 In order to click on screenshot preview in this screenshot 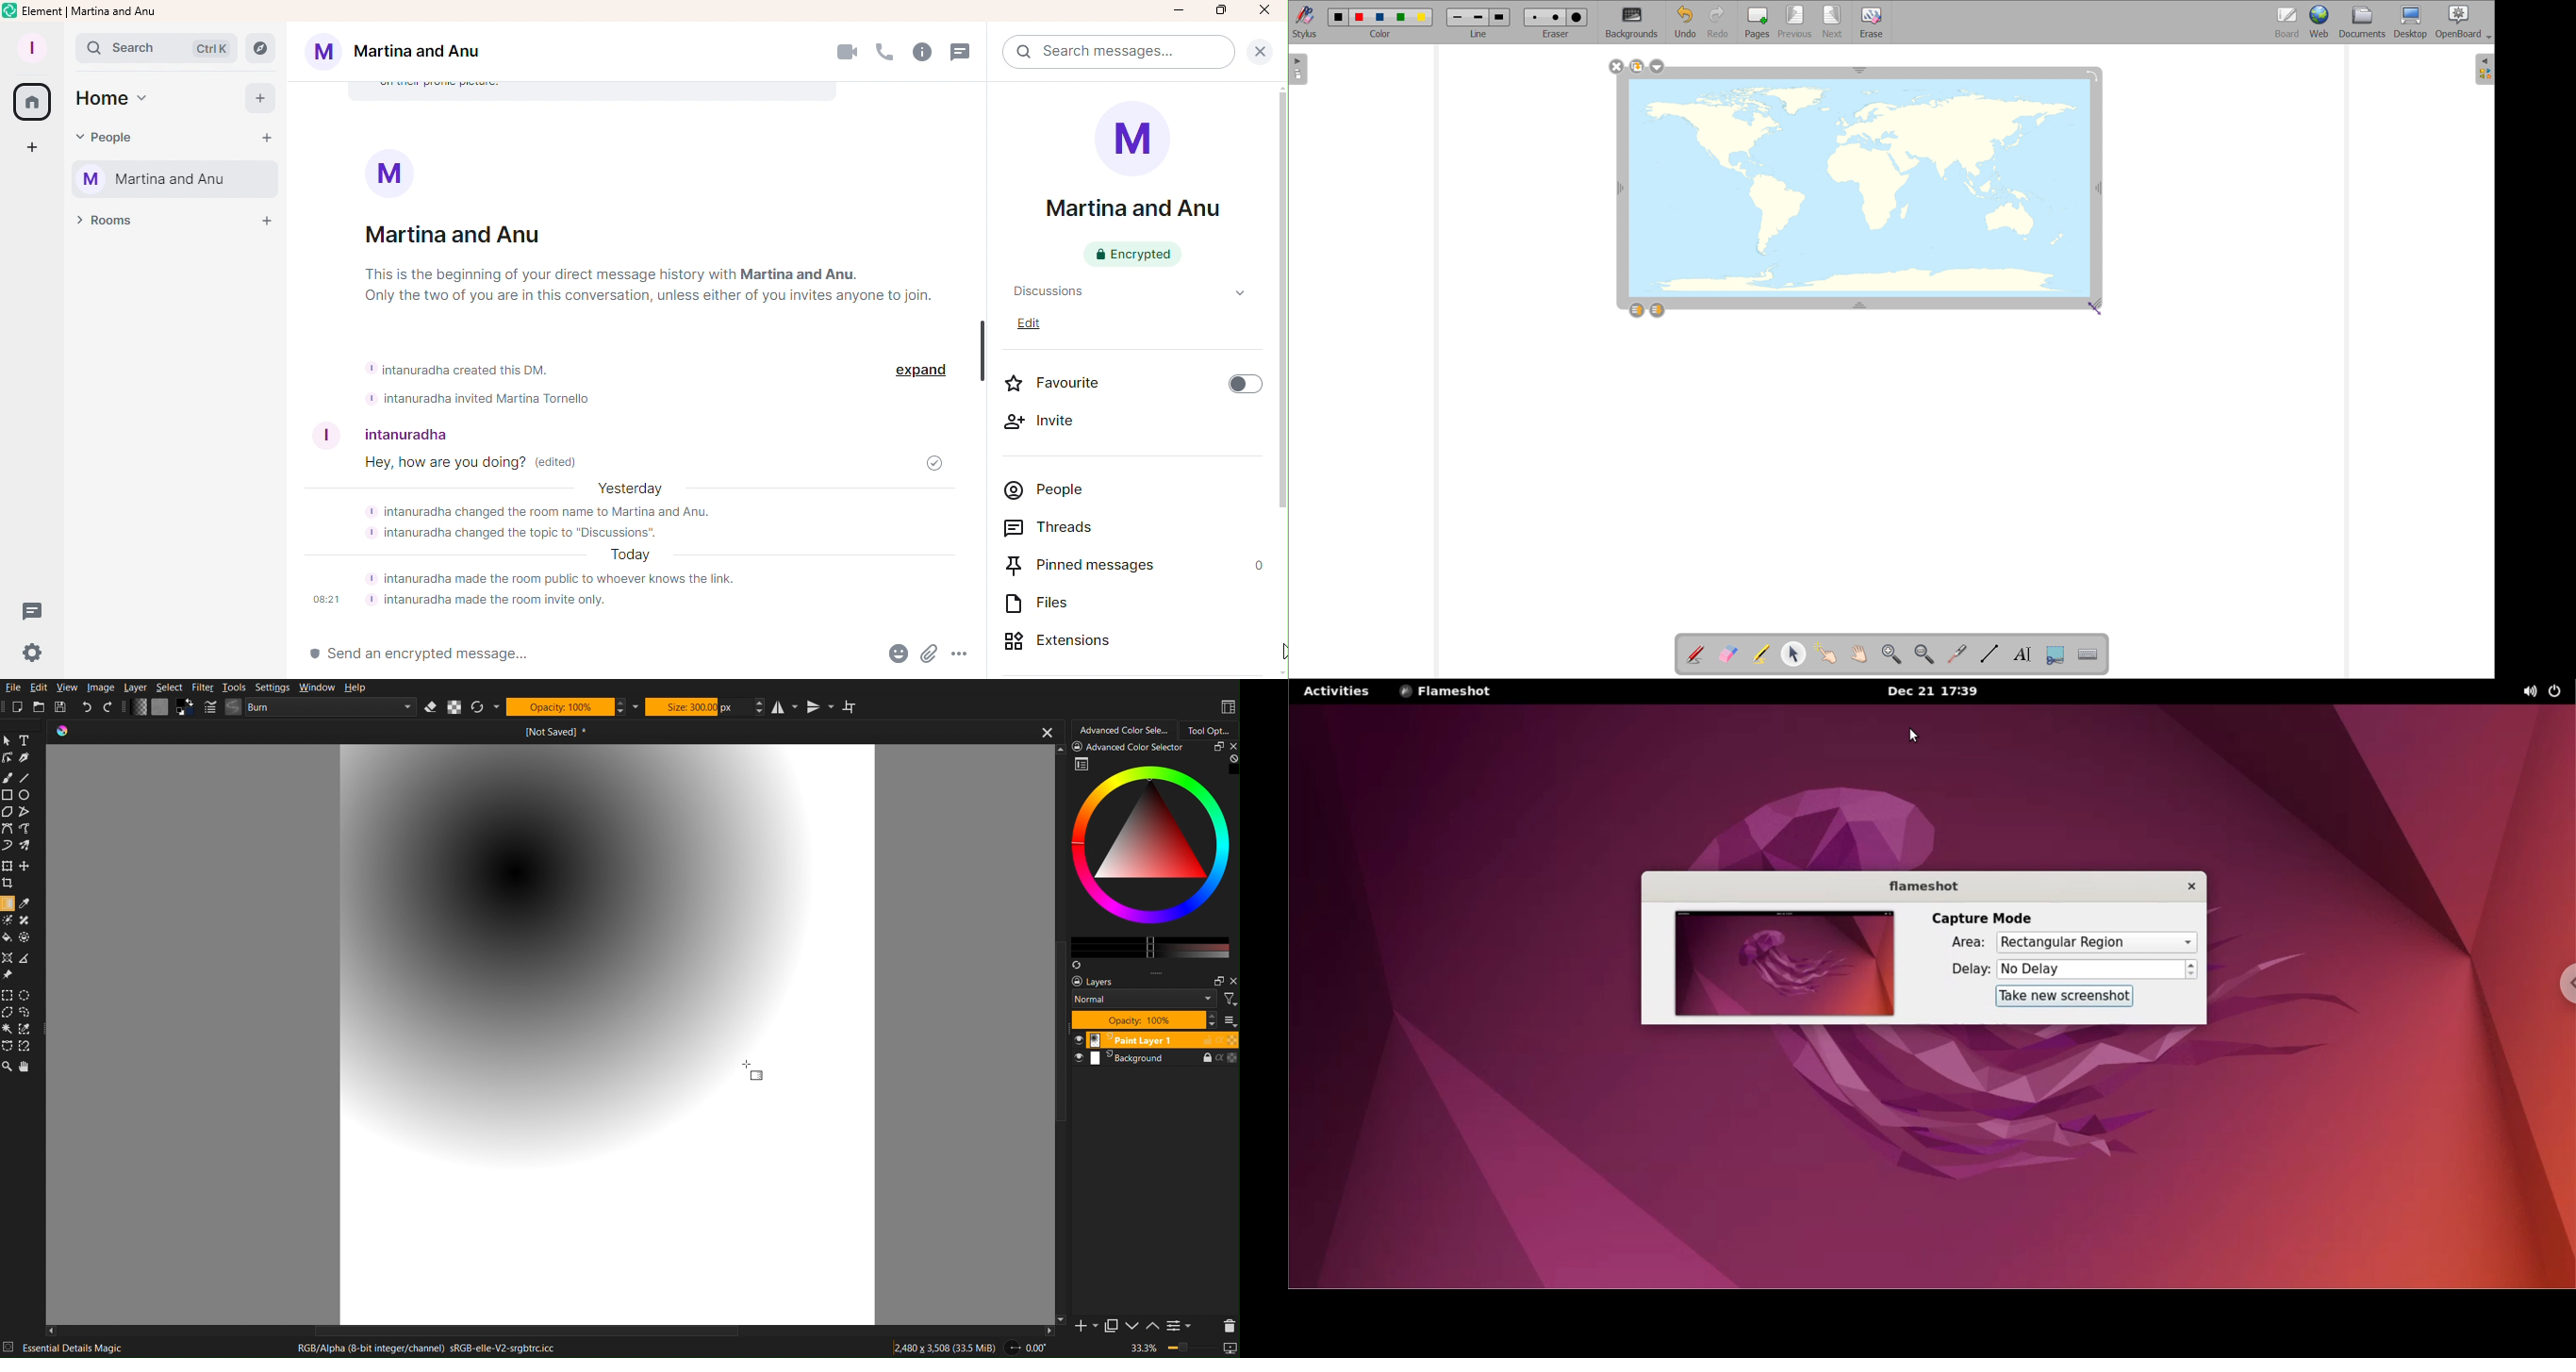, I will do `click(1781, 963)`.